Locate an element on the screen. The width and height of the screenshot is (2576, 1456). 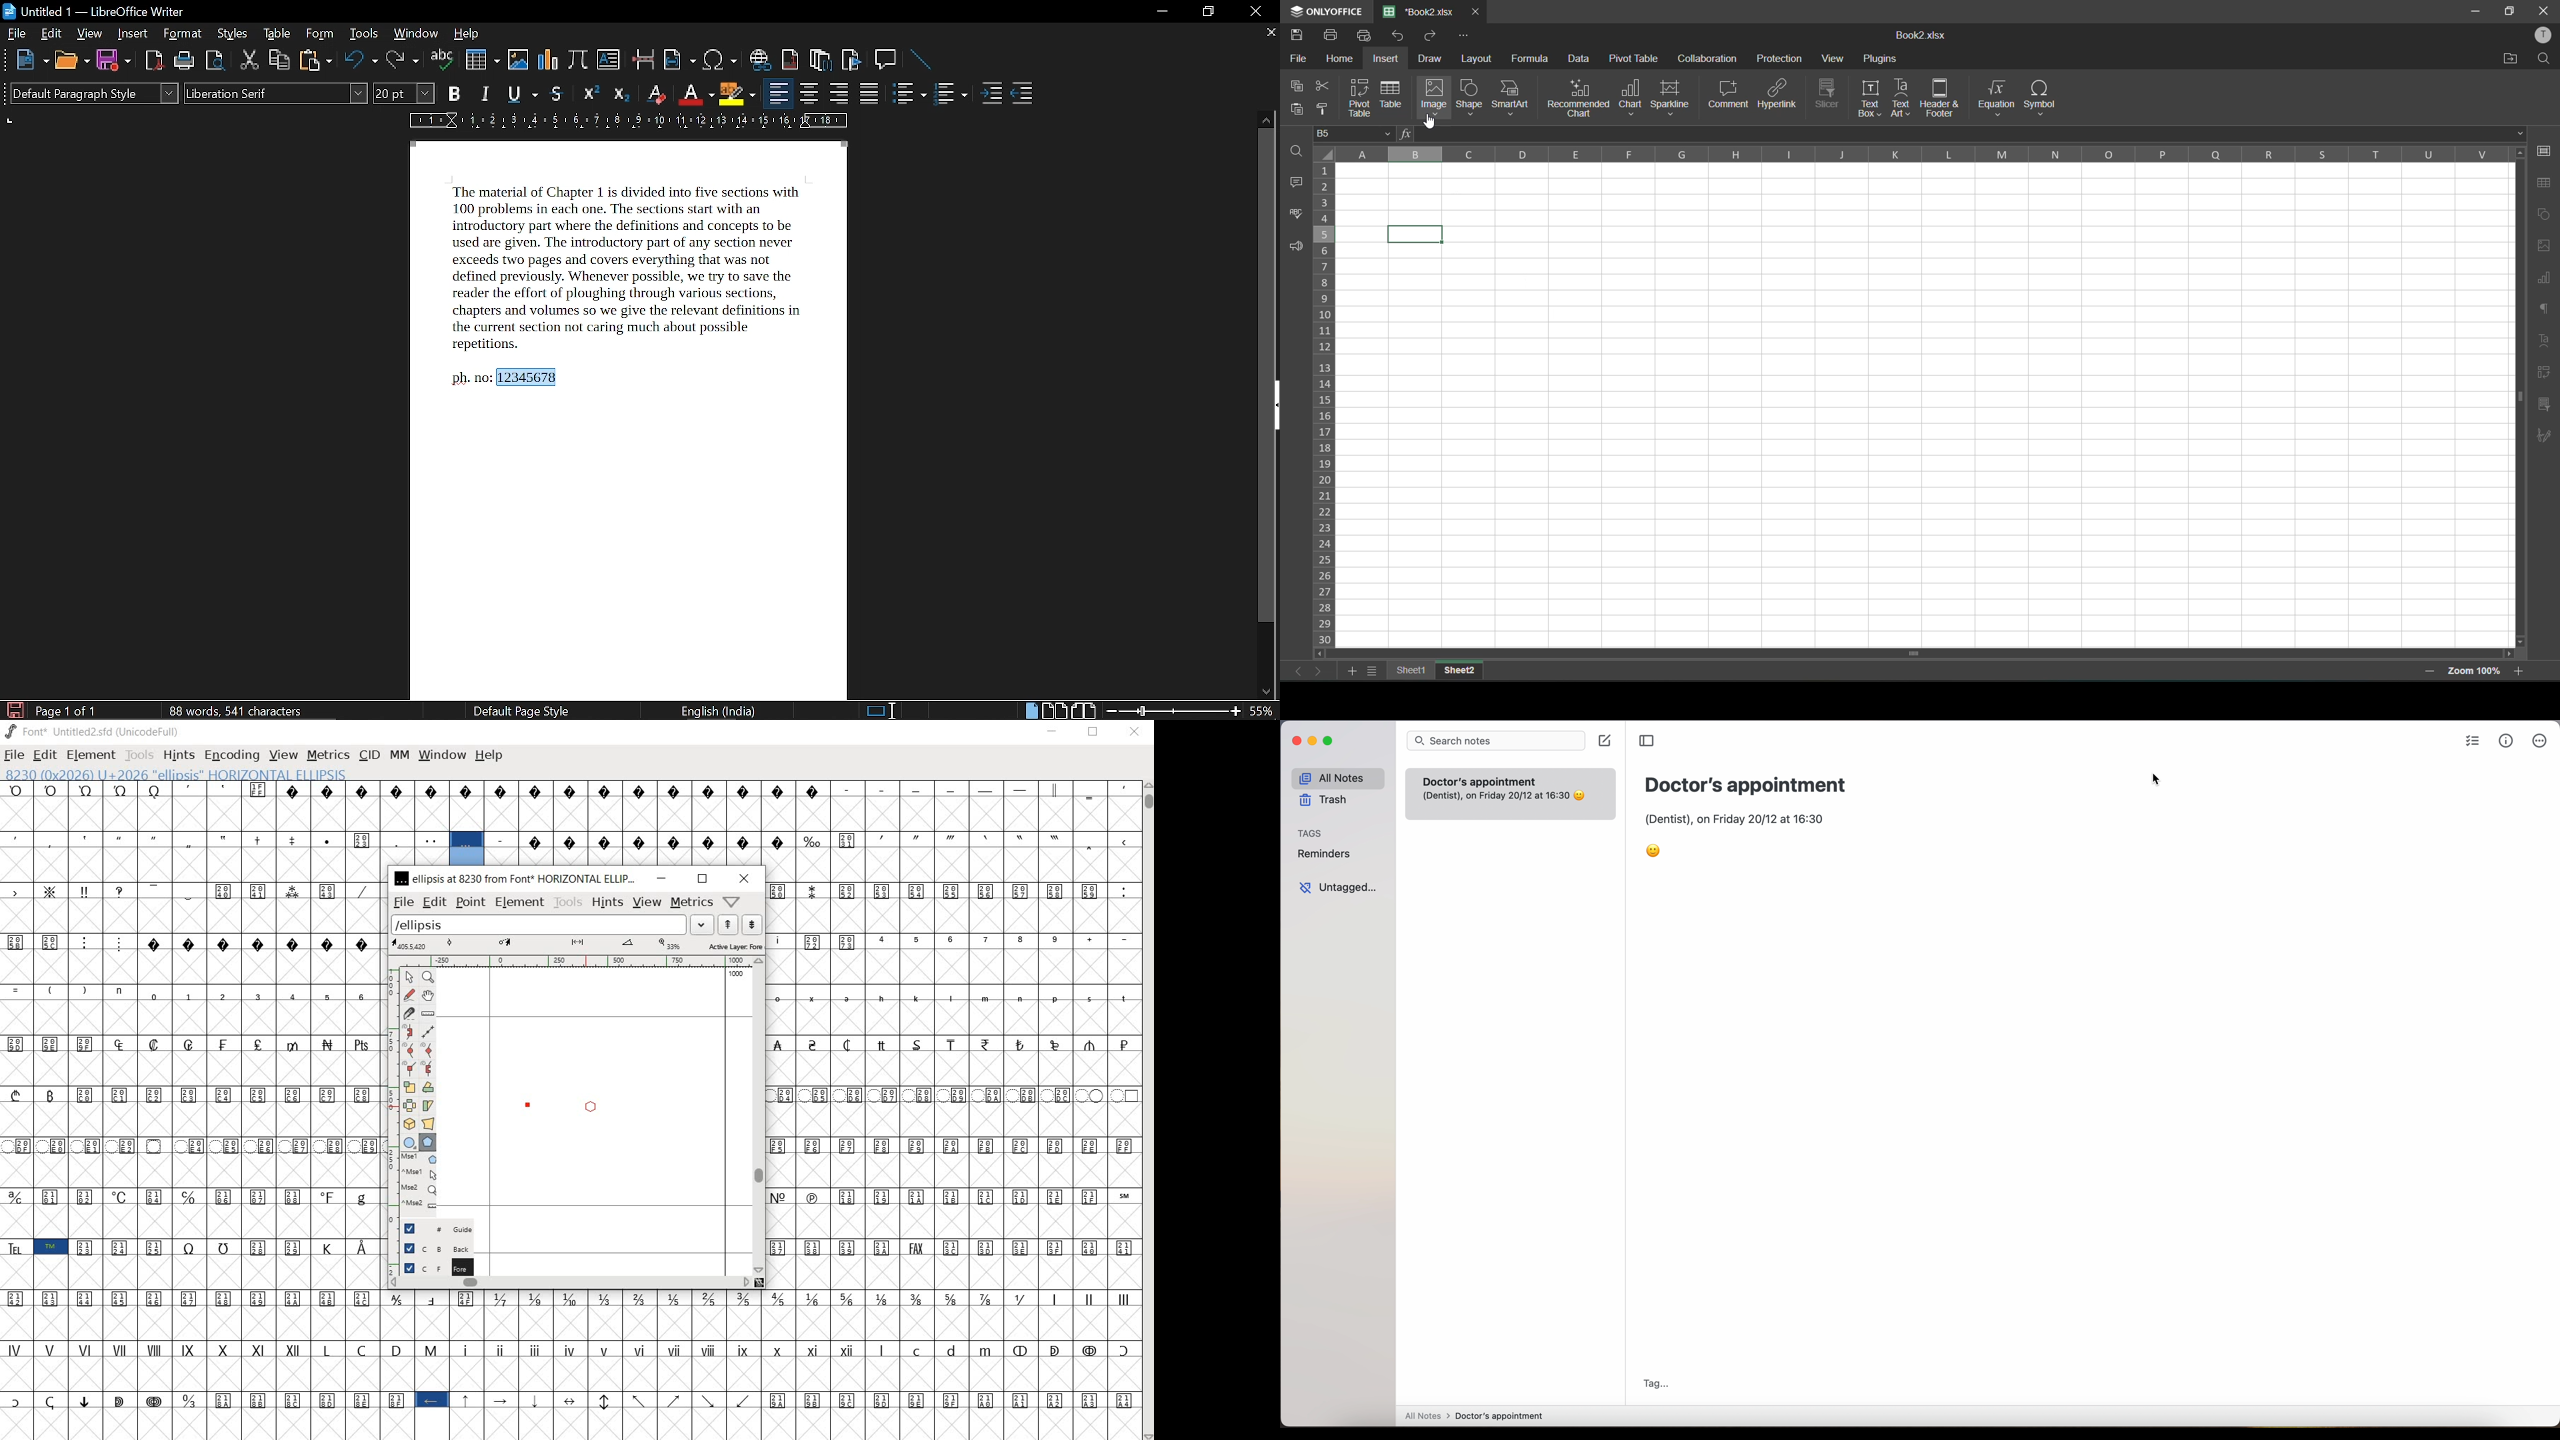
search bar is located at coordinates (1496, 740).